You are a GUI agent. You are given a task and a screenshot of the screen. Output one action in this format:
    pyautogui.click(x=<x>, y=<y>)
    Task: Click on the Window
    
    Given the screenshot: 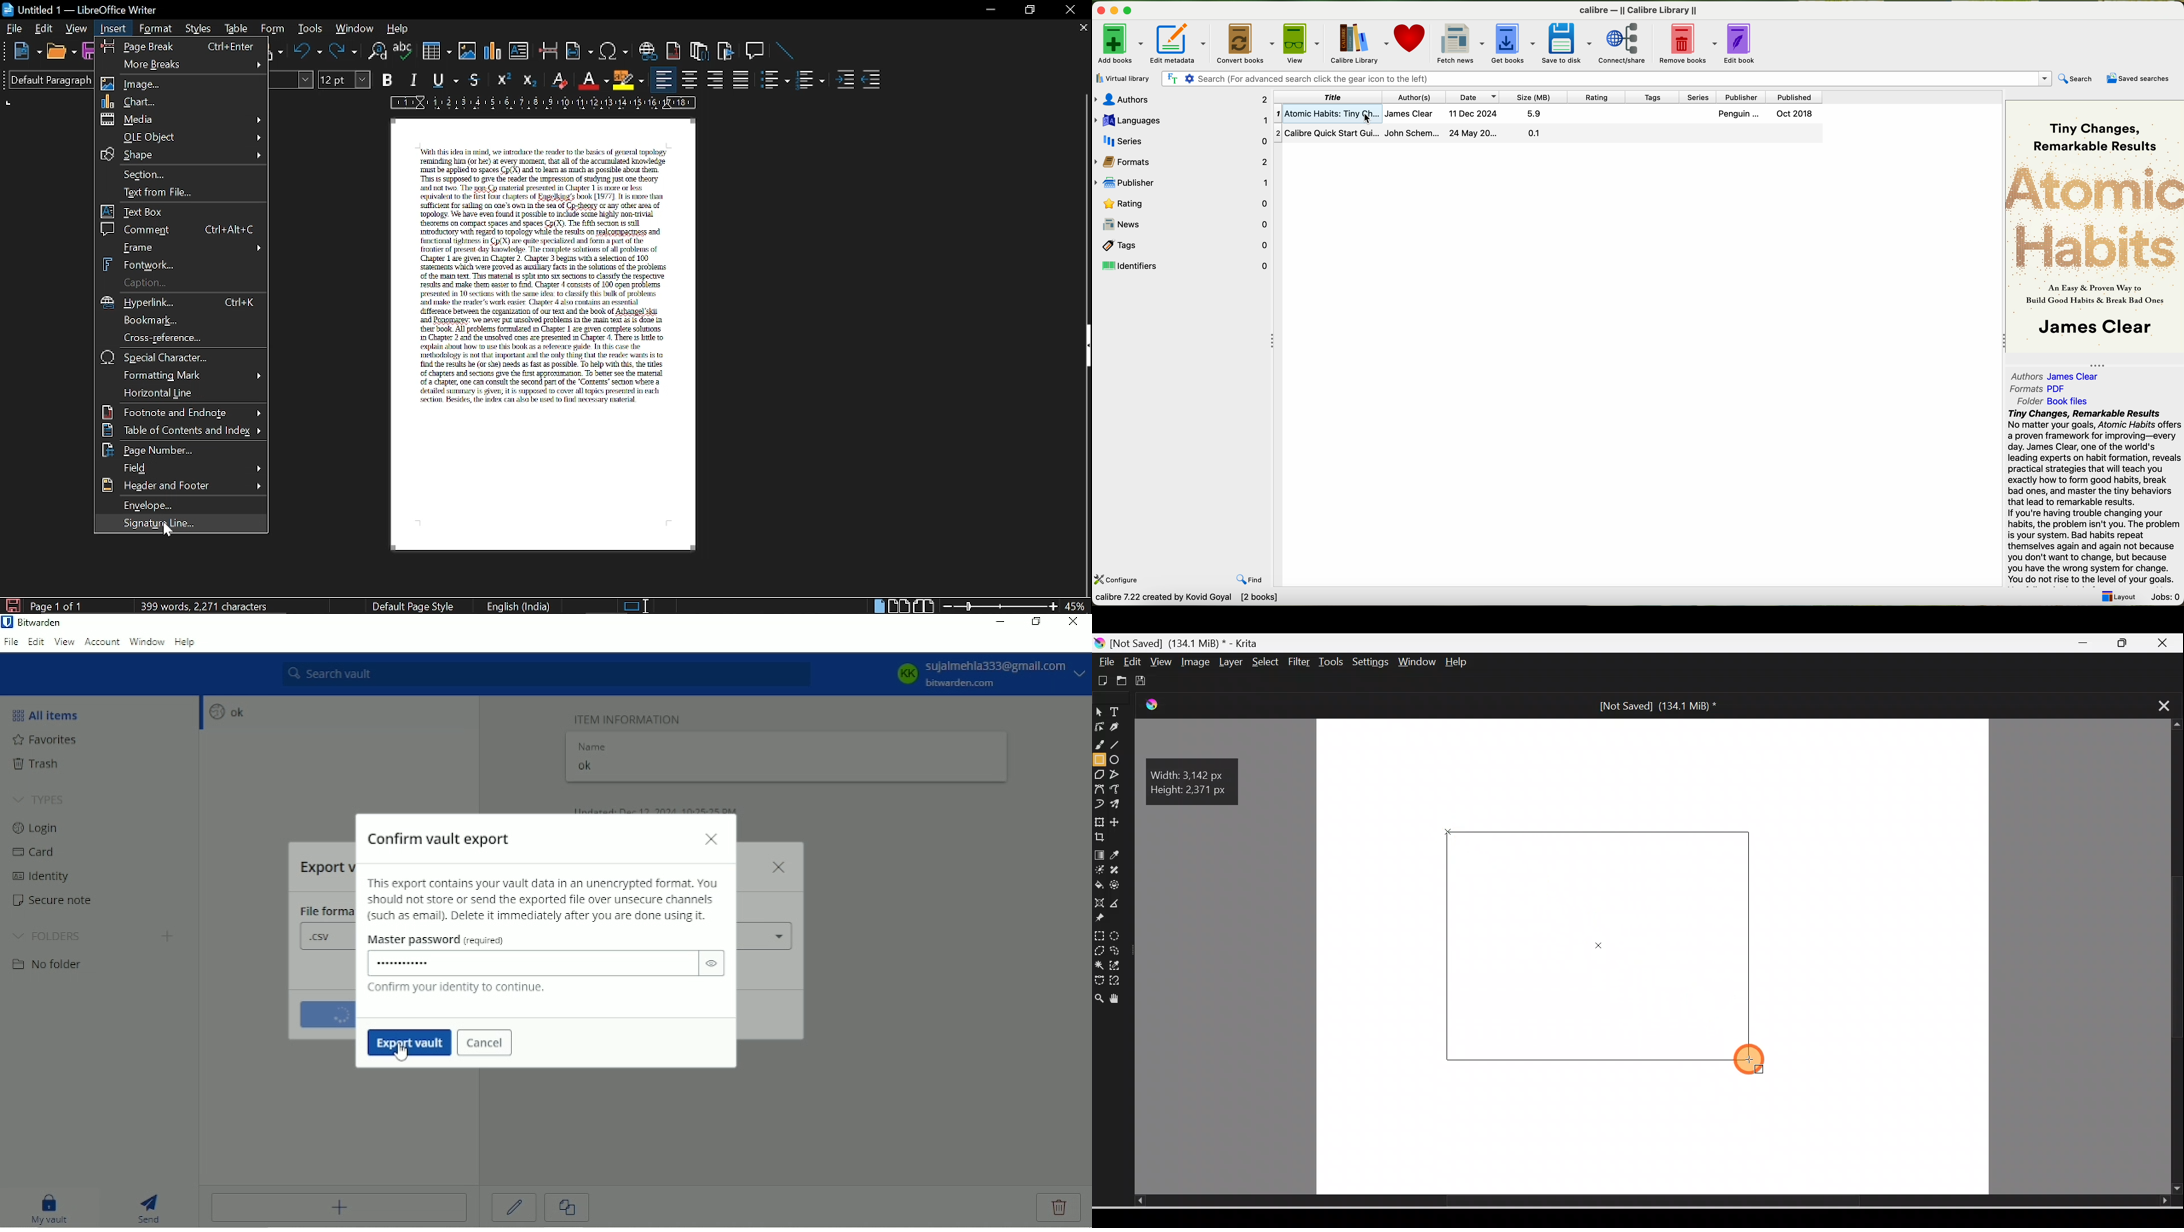 What is the action you would take?
    pyautogui.click(x=1419, y=663)
    